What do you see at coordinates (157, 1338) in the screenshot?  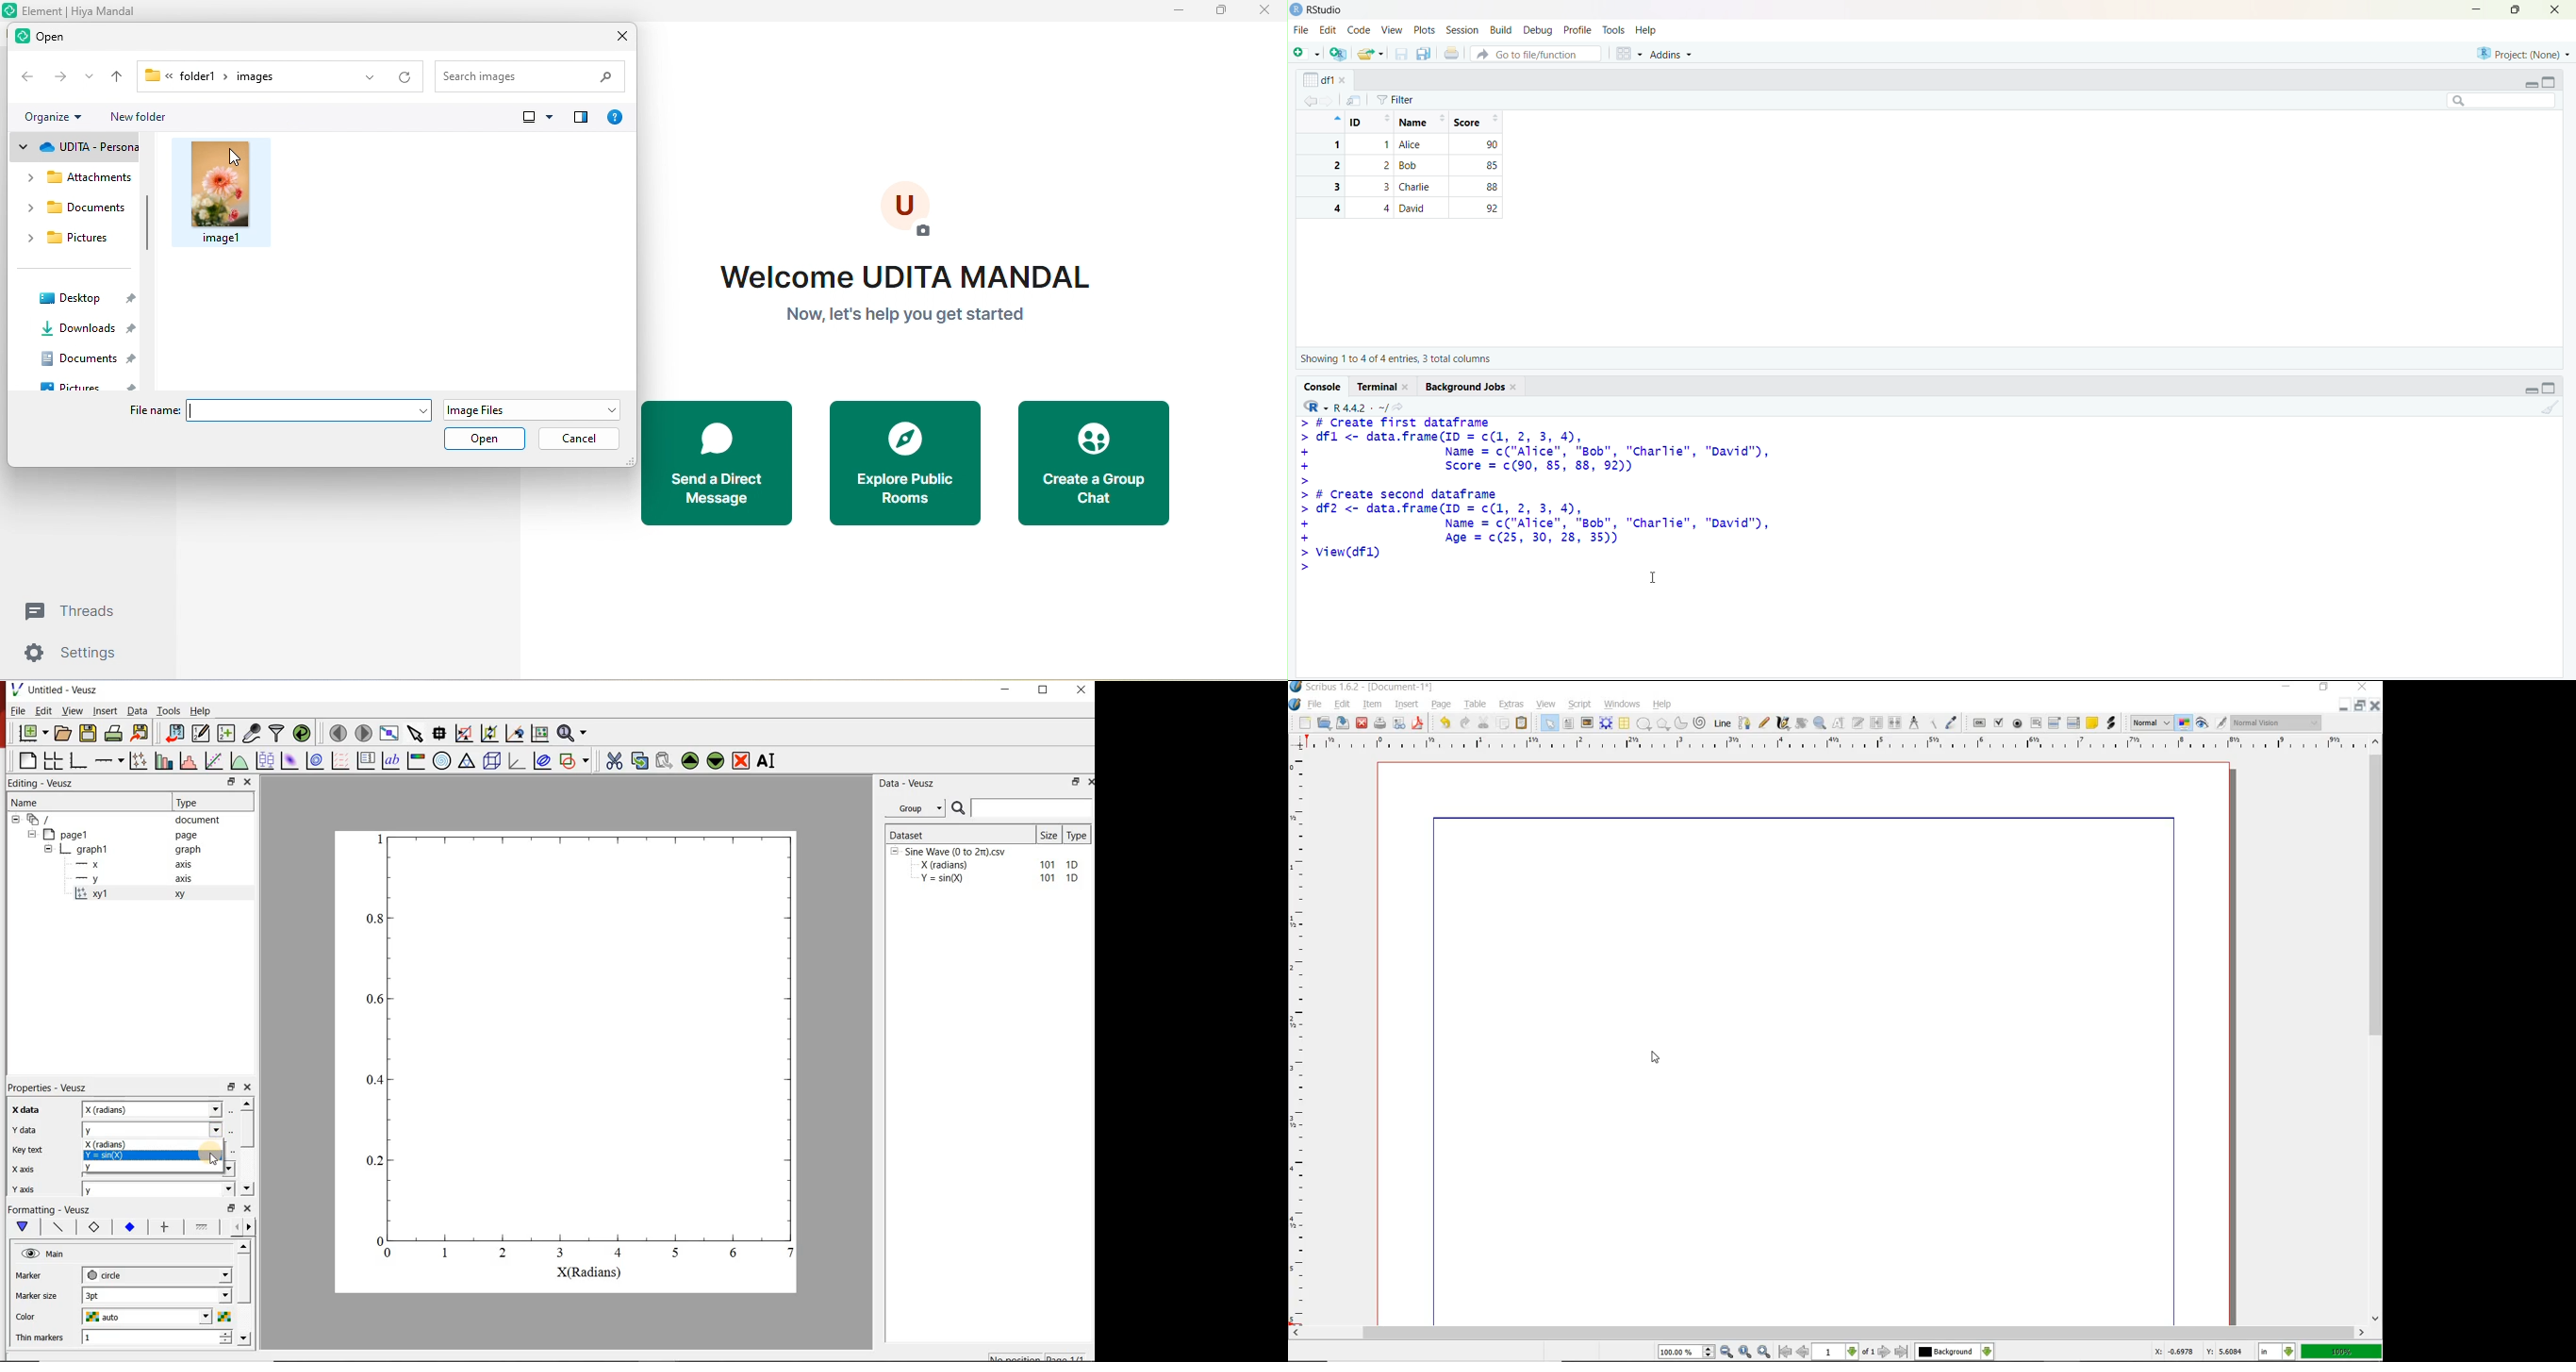 I see `1` at bounding box center [157, 1338].